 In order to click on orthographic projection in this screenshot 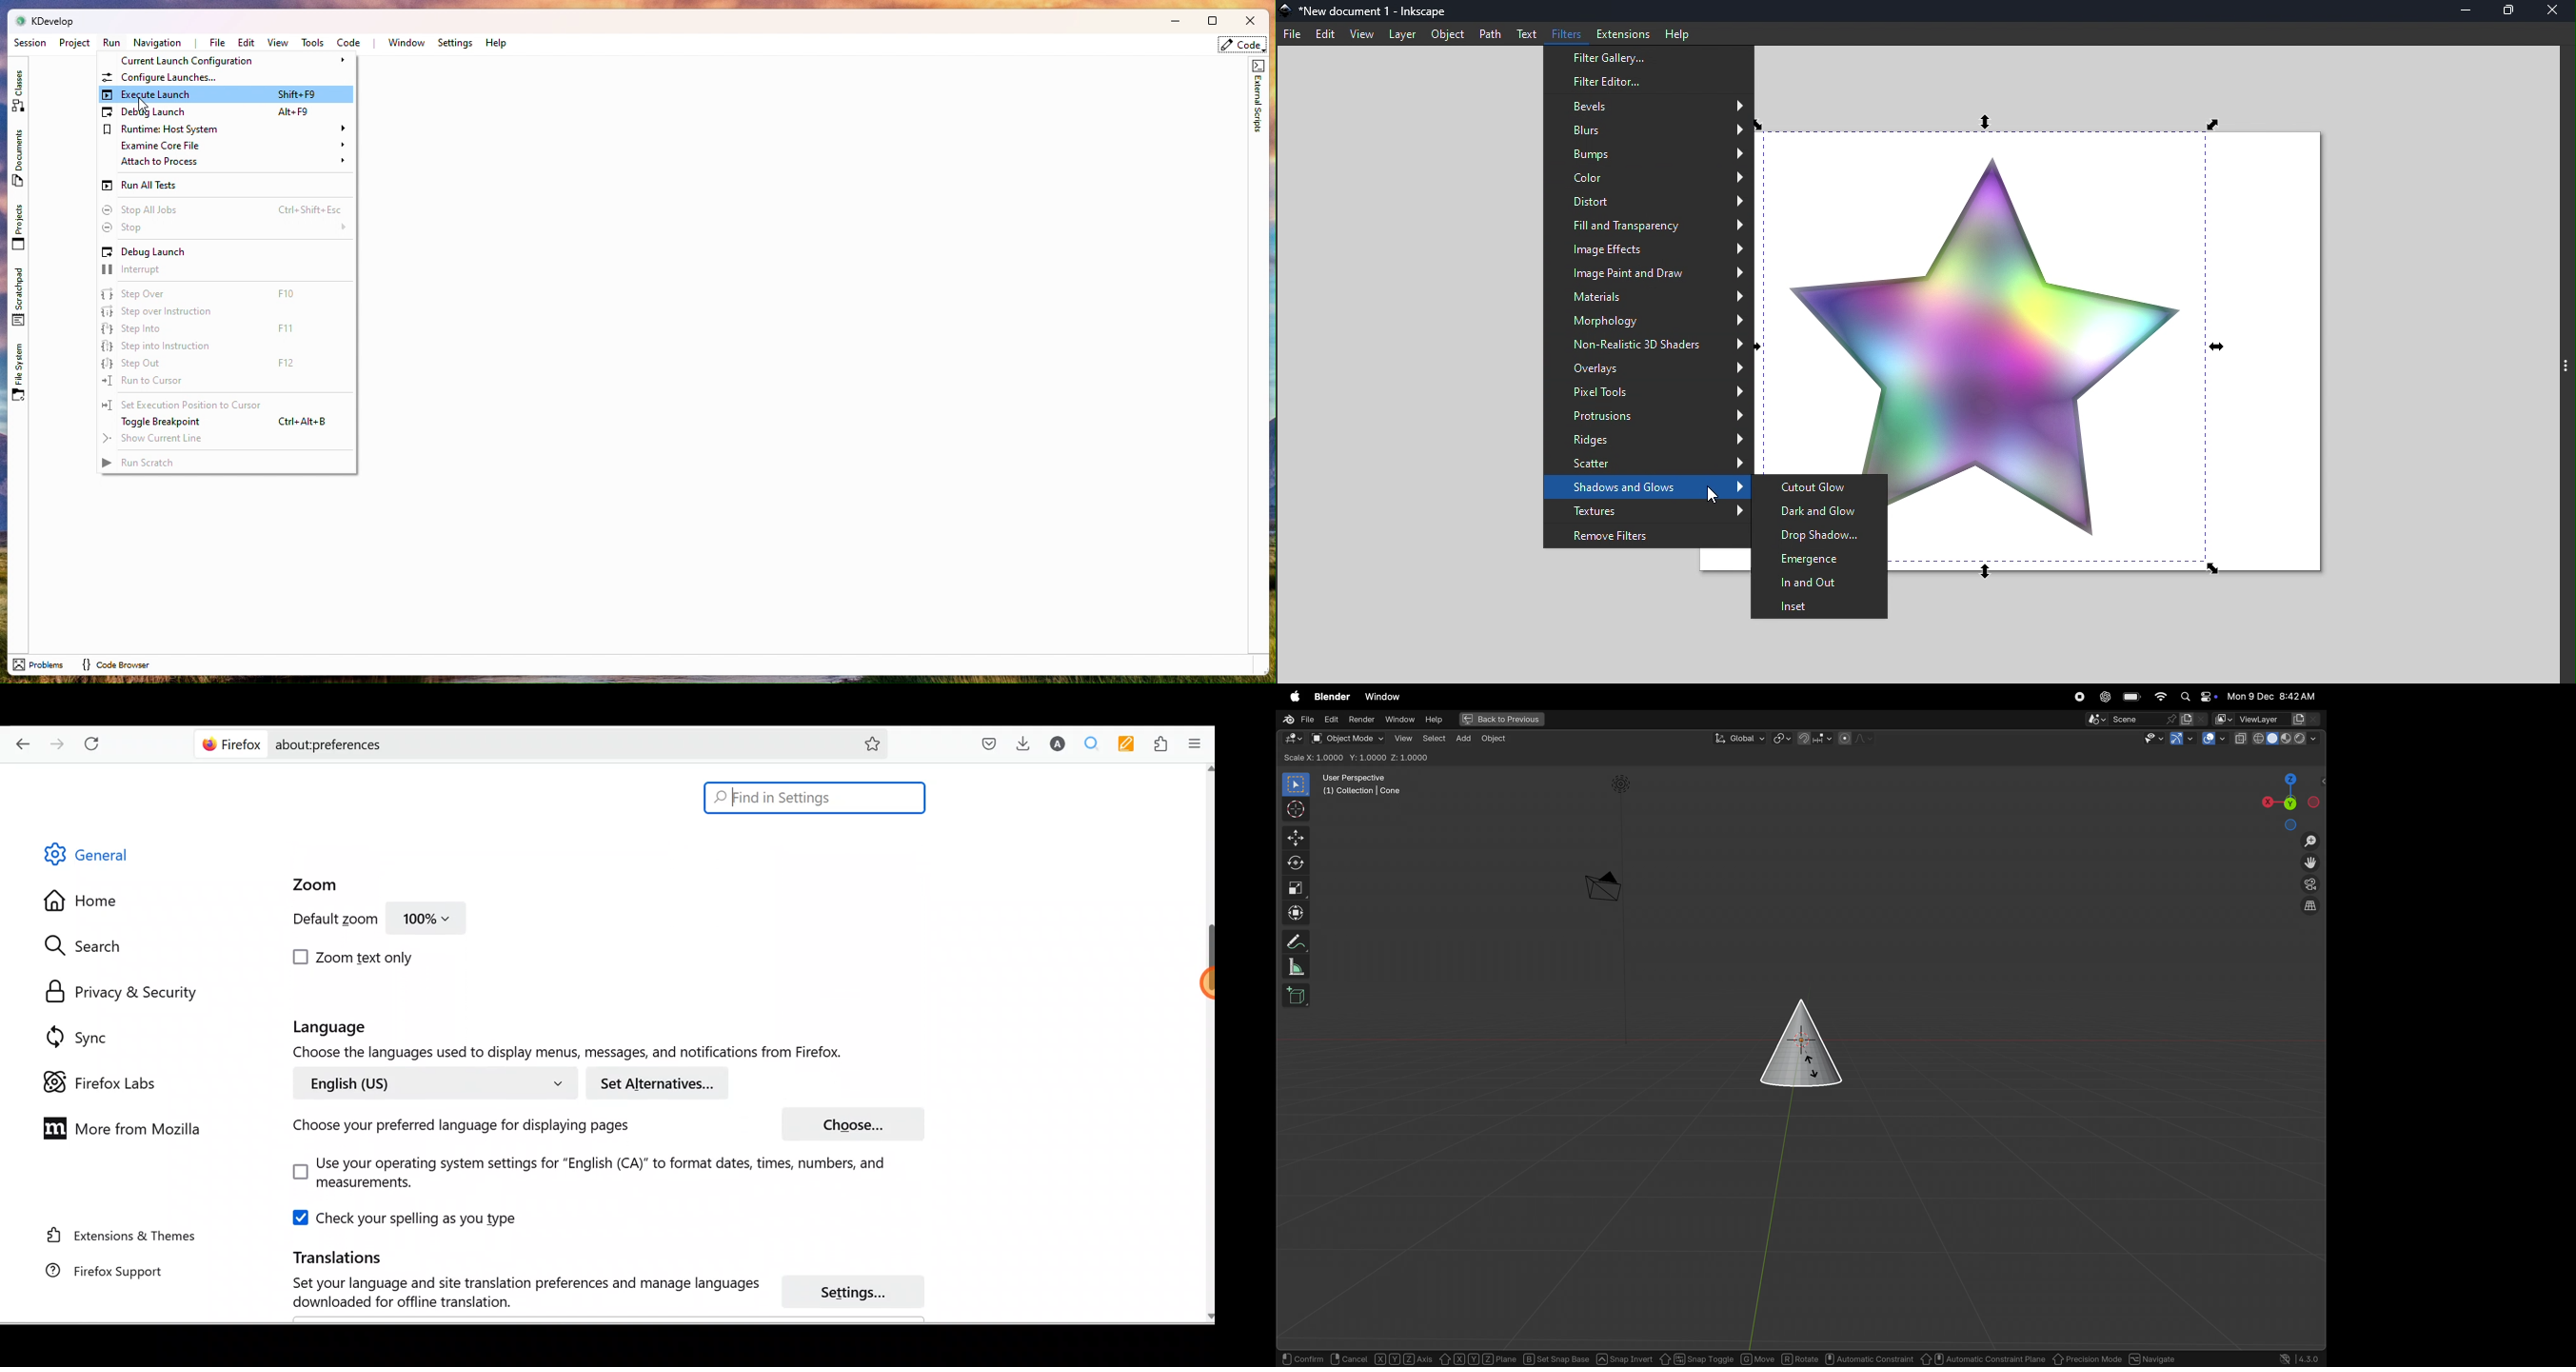, I will do `click(2312, 905)`.